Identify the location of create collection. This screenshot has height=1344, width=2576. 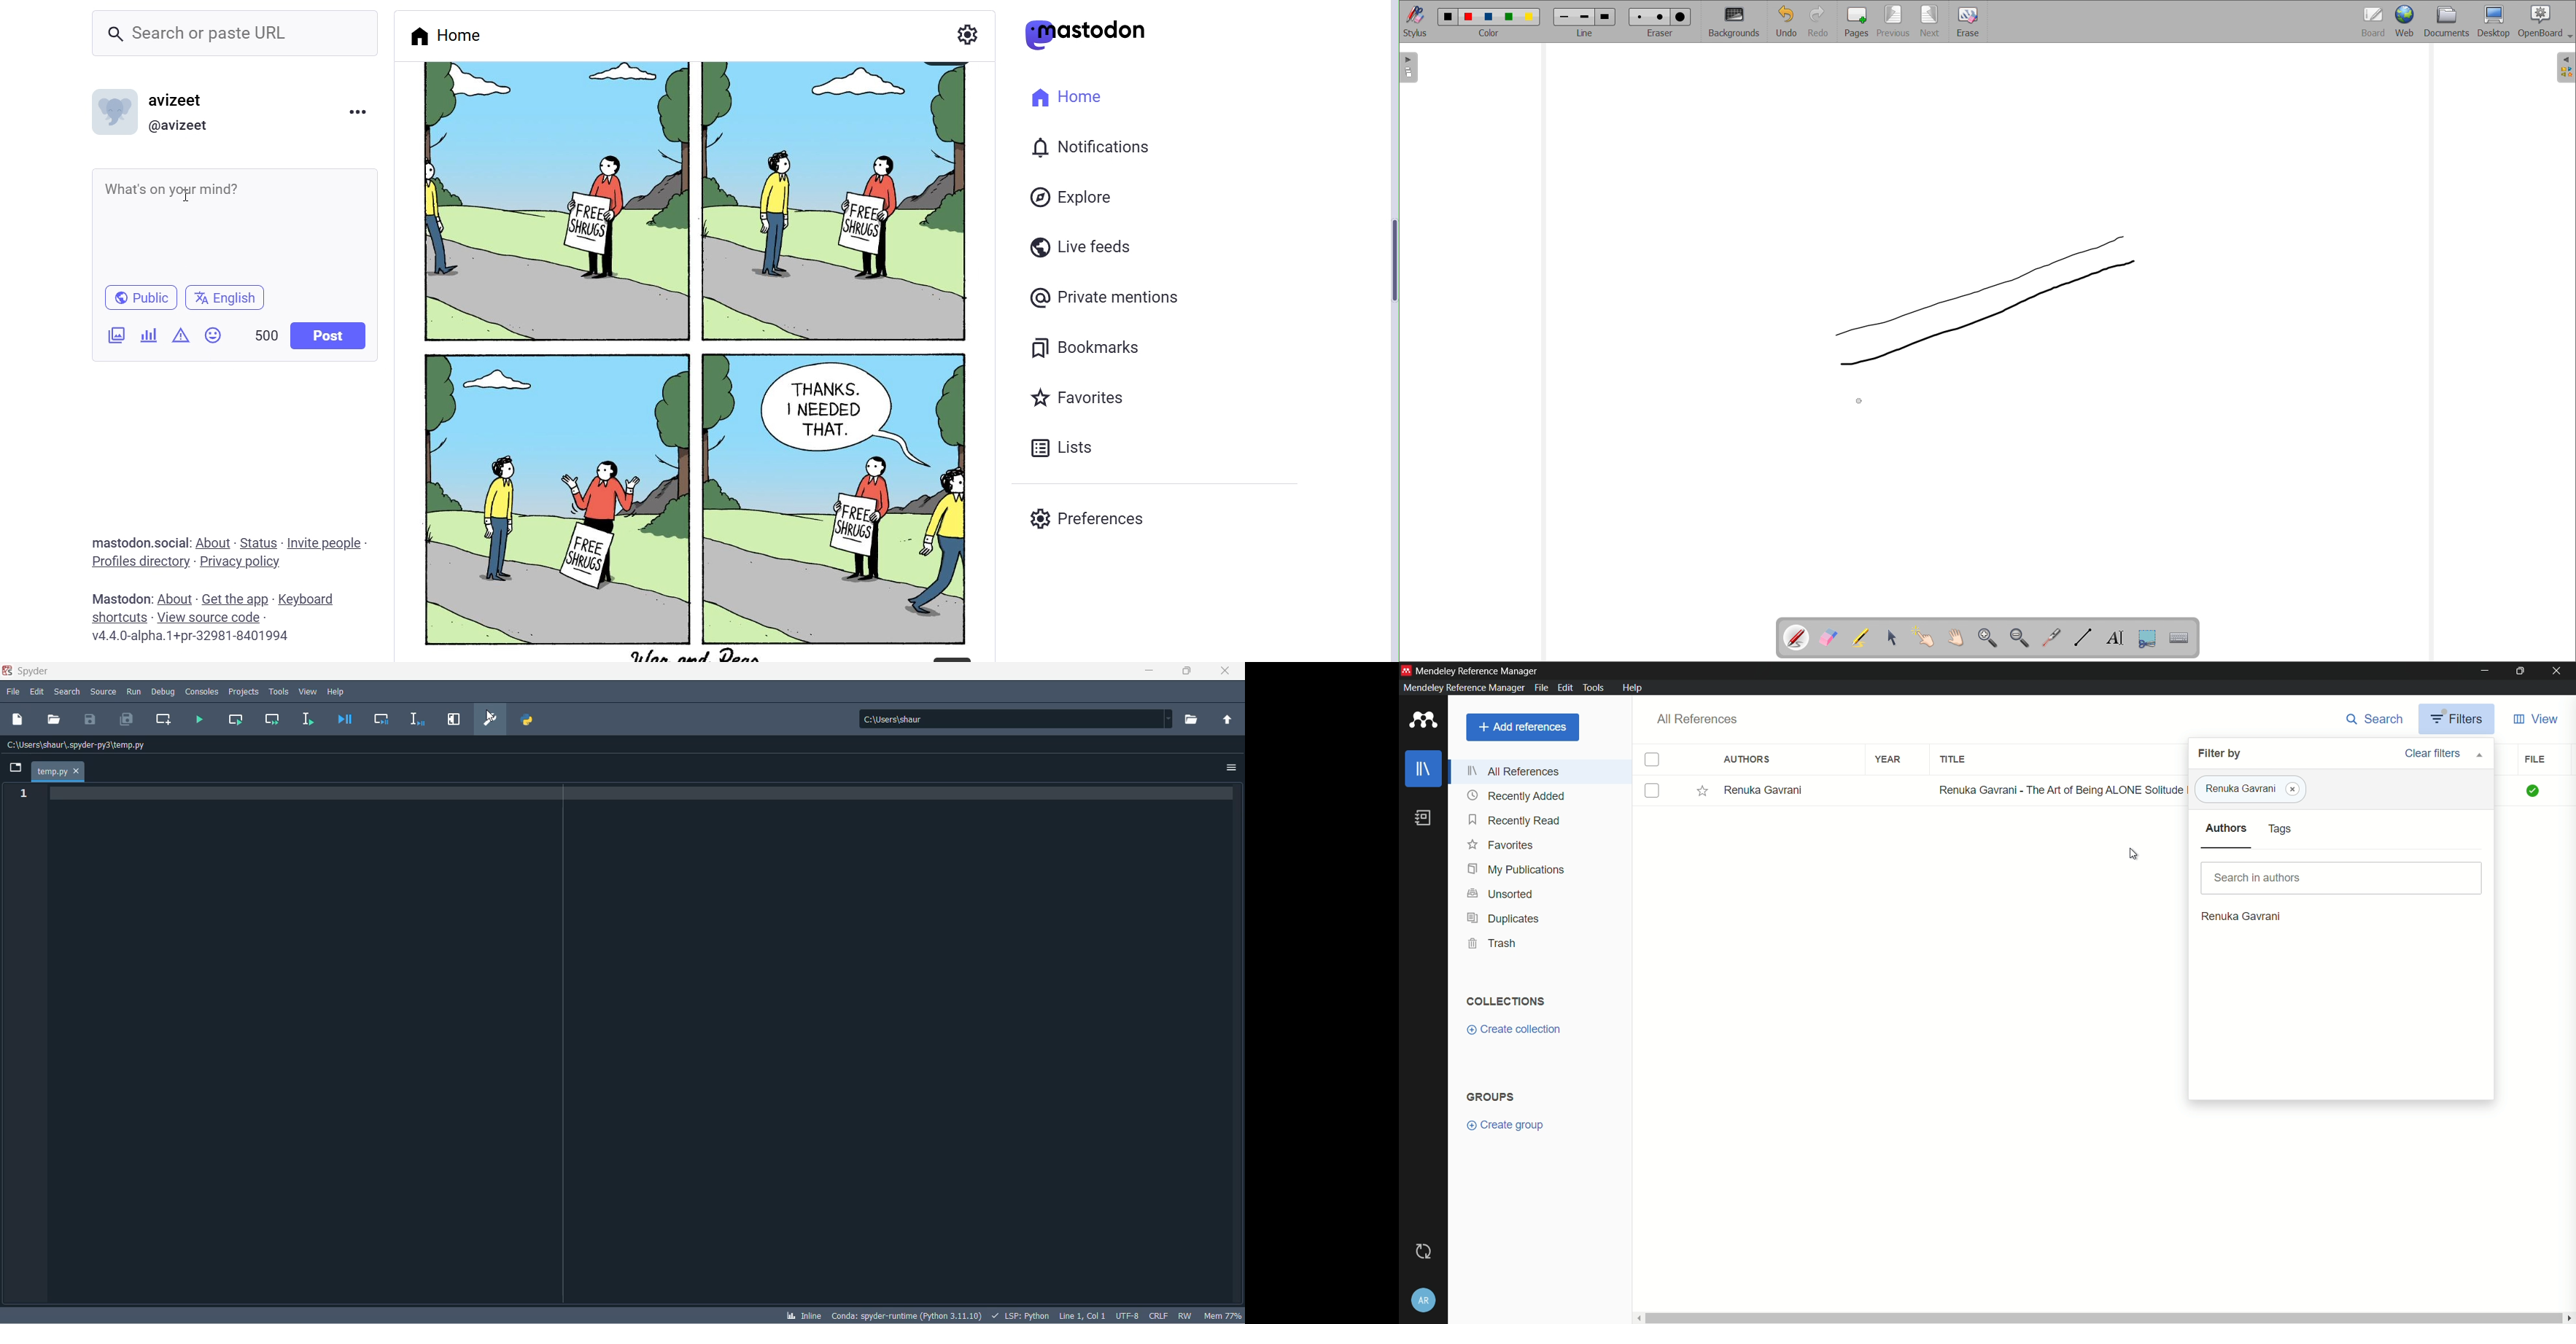
(1515, 1029).